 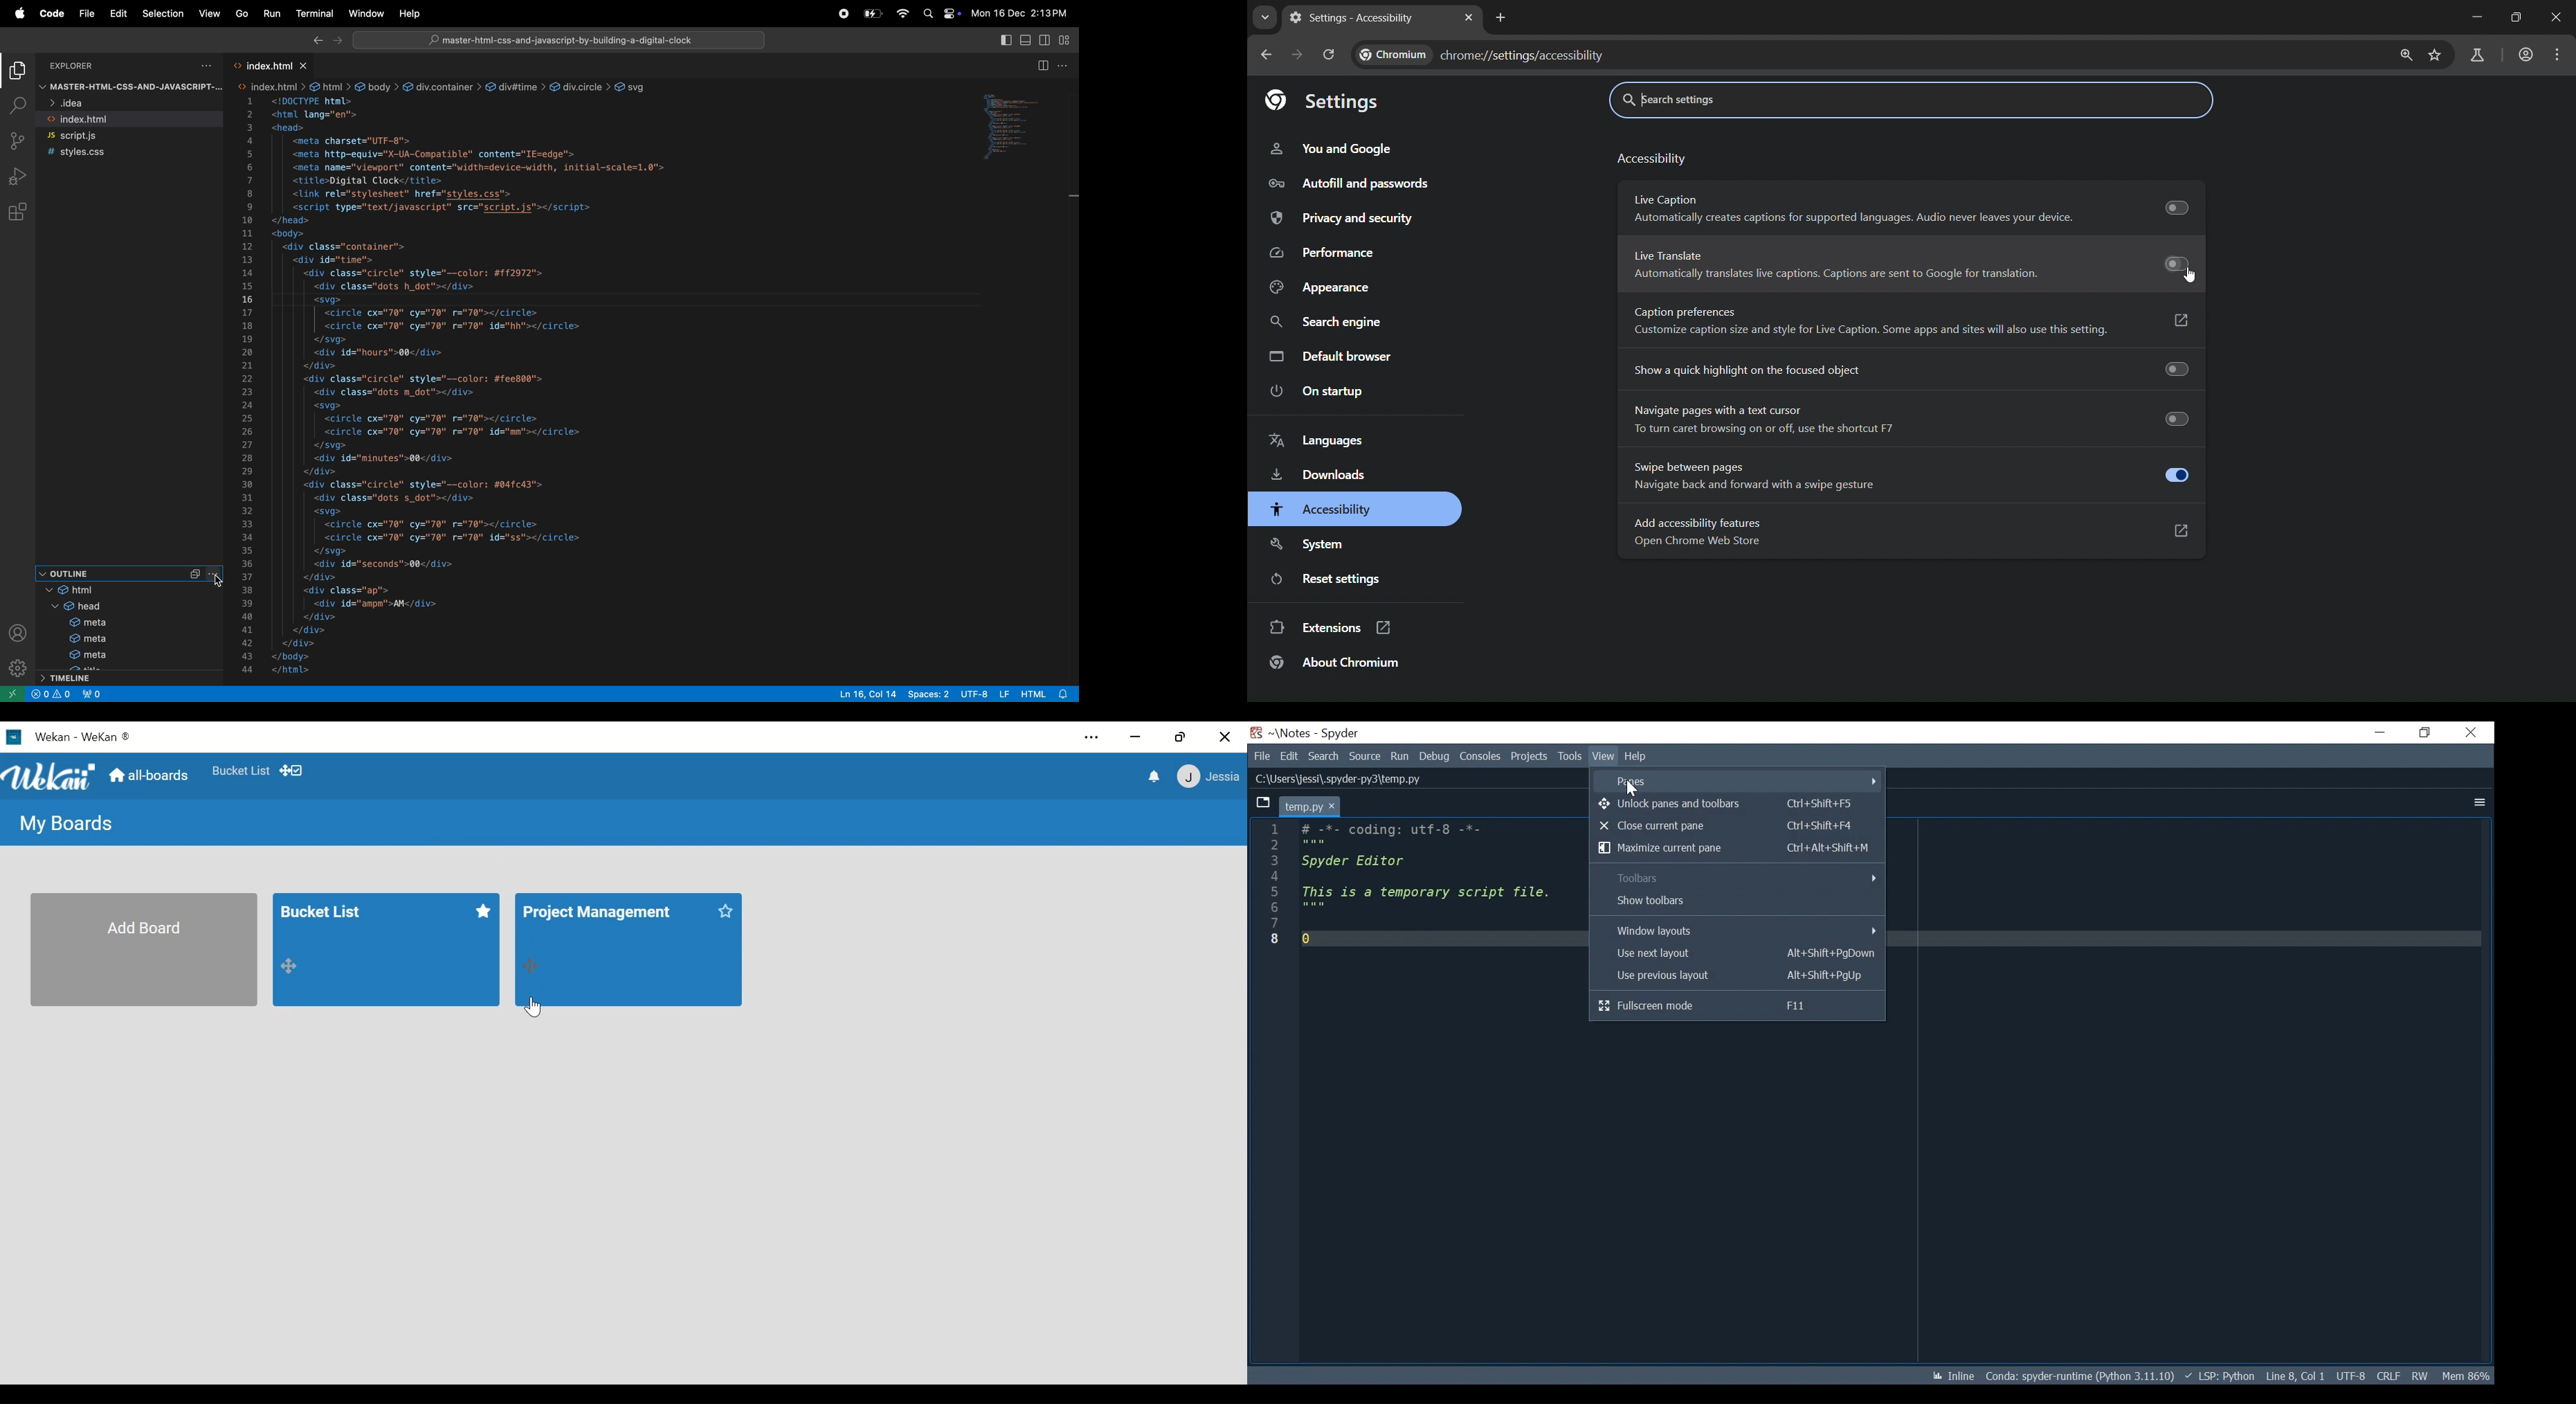 I want to click on Cursor, so click(x=1633, y=788).